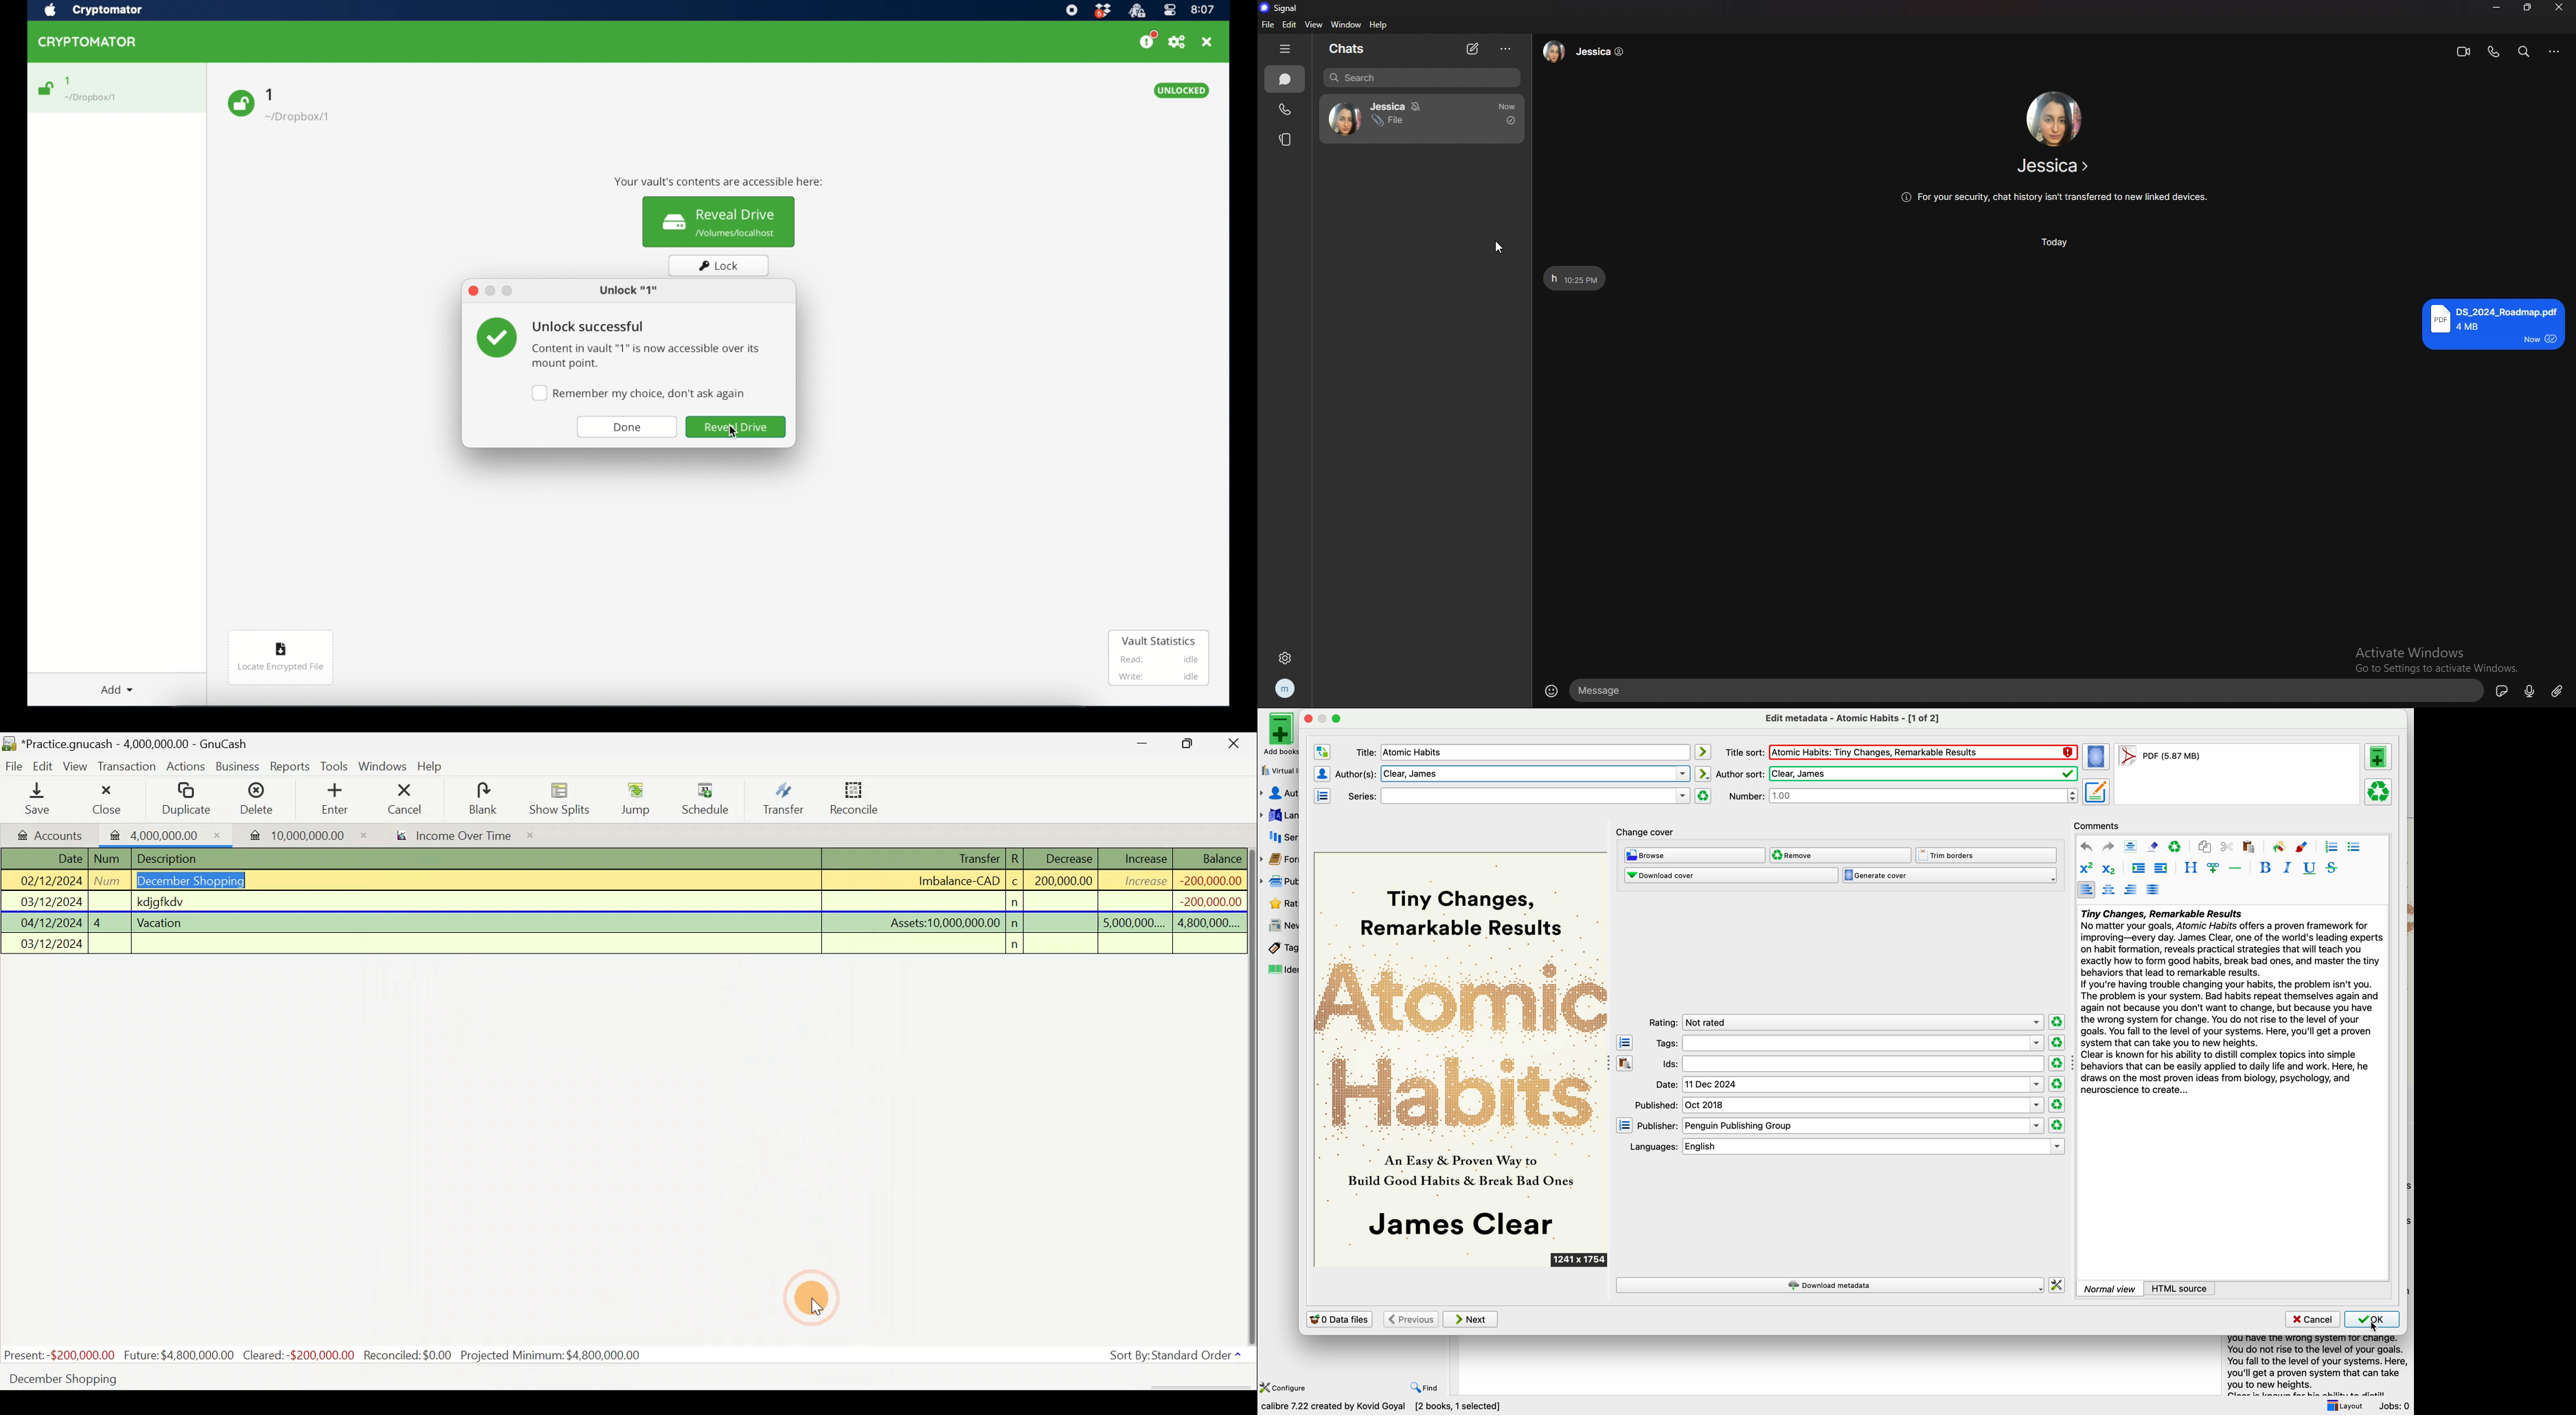 The height and width of the screenshot is (1428, 2576). I want to click on author in red, so click(1921, 773).